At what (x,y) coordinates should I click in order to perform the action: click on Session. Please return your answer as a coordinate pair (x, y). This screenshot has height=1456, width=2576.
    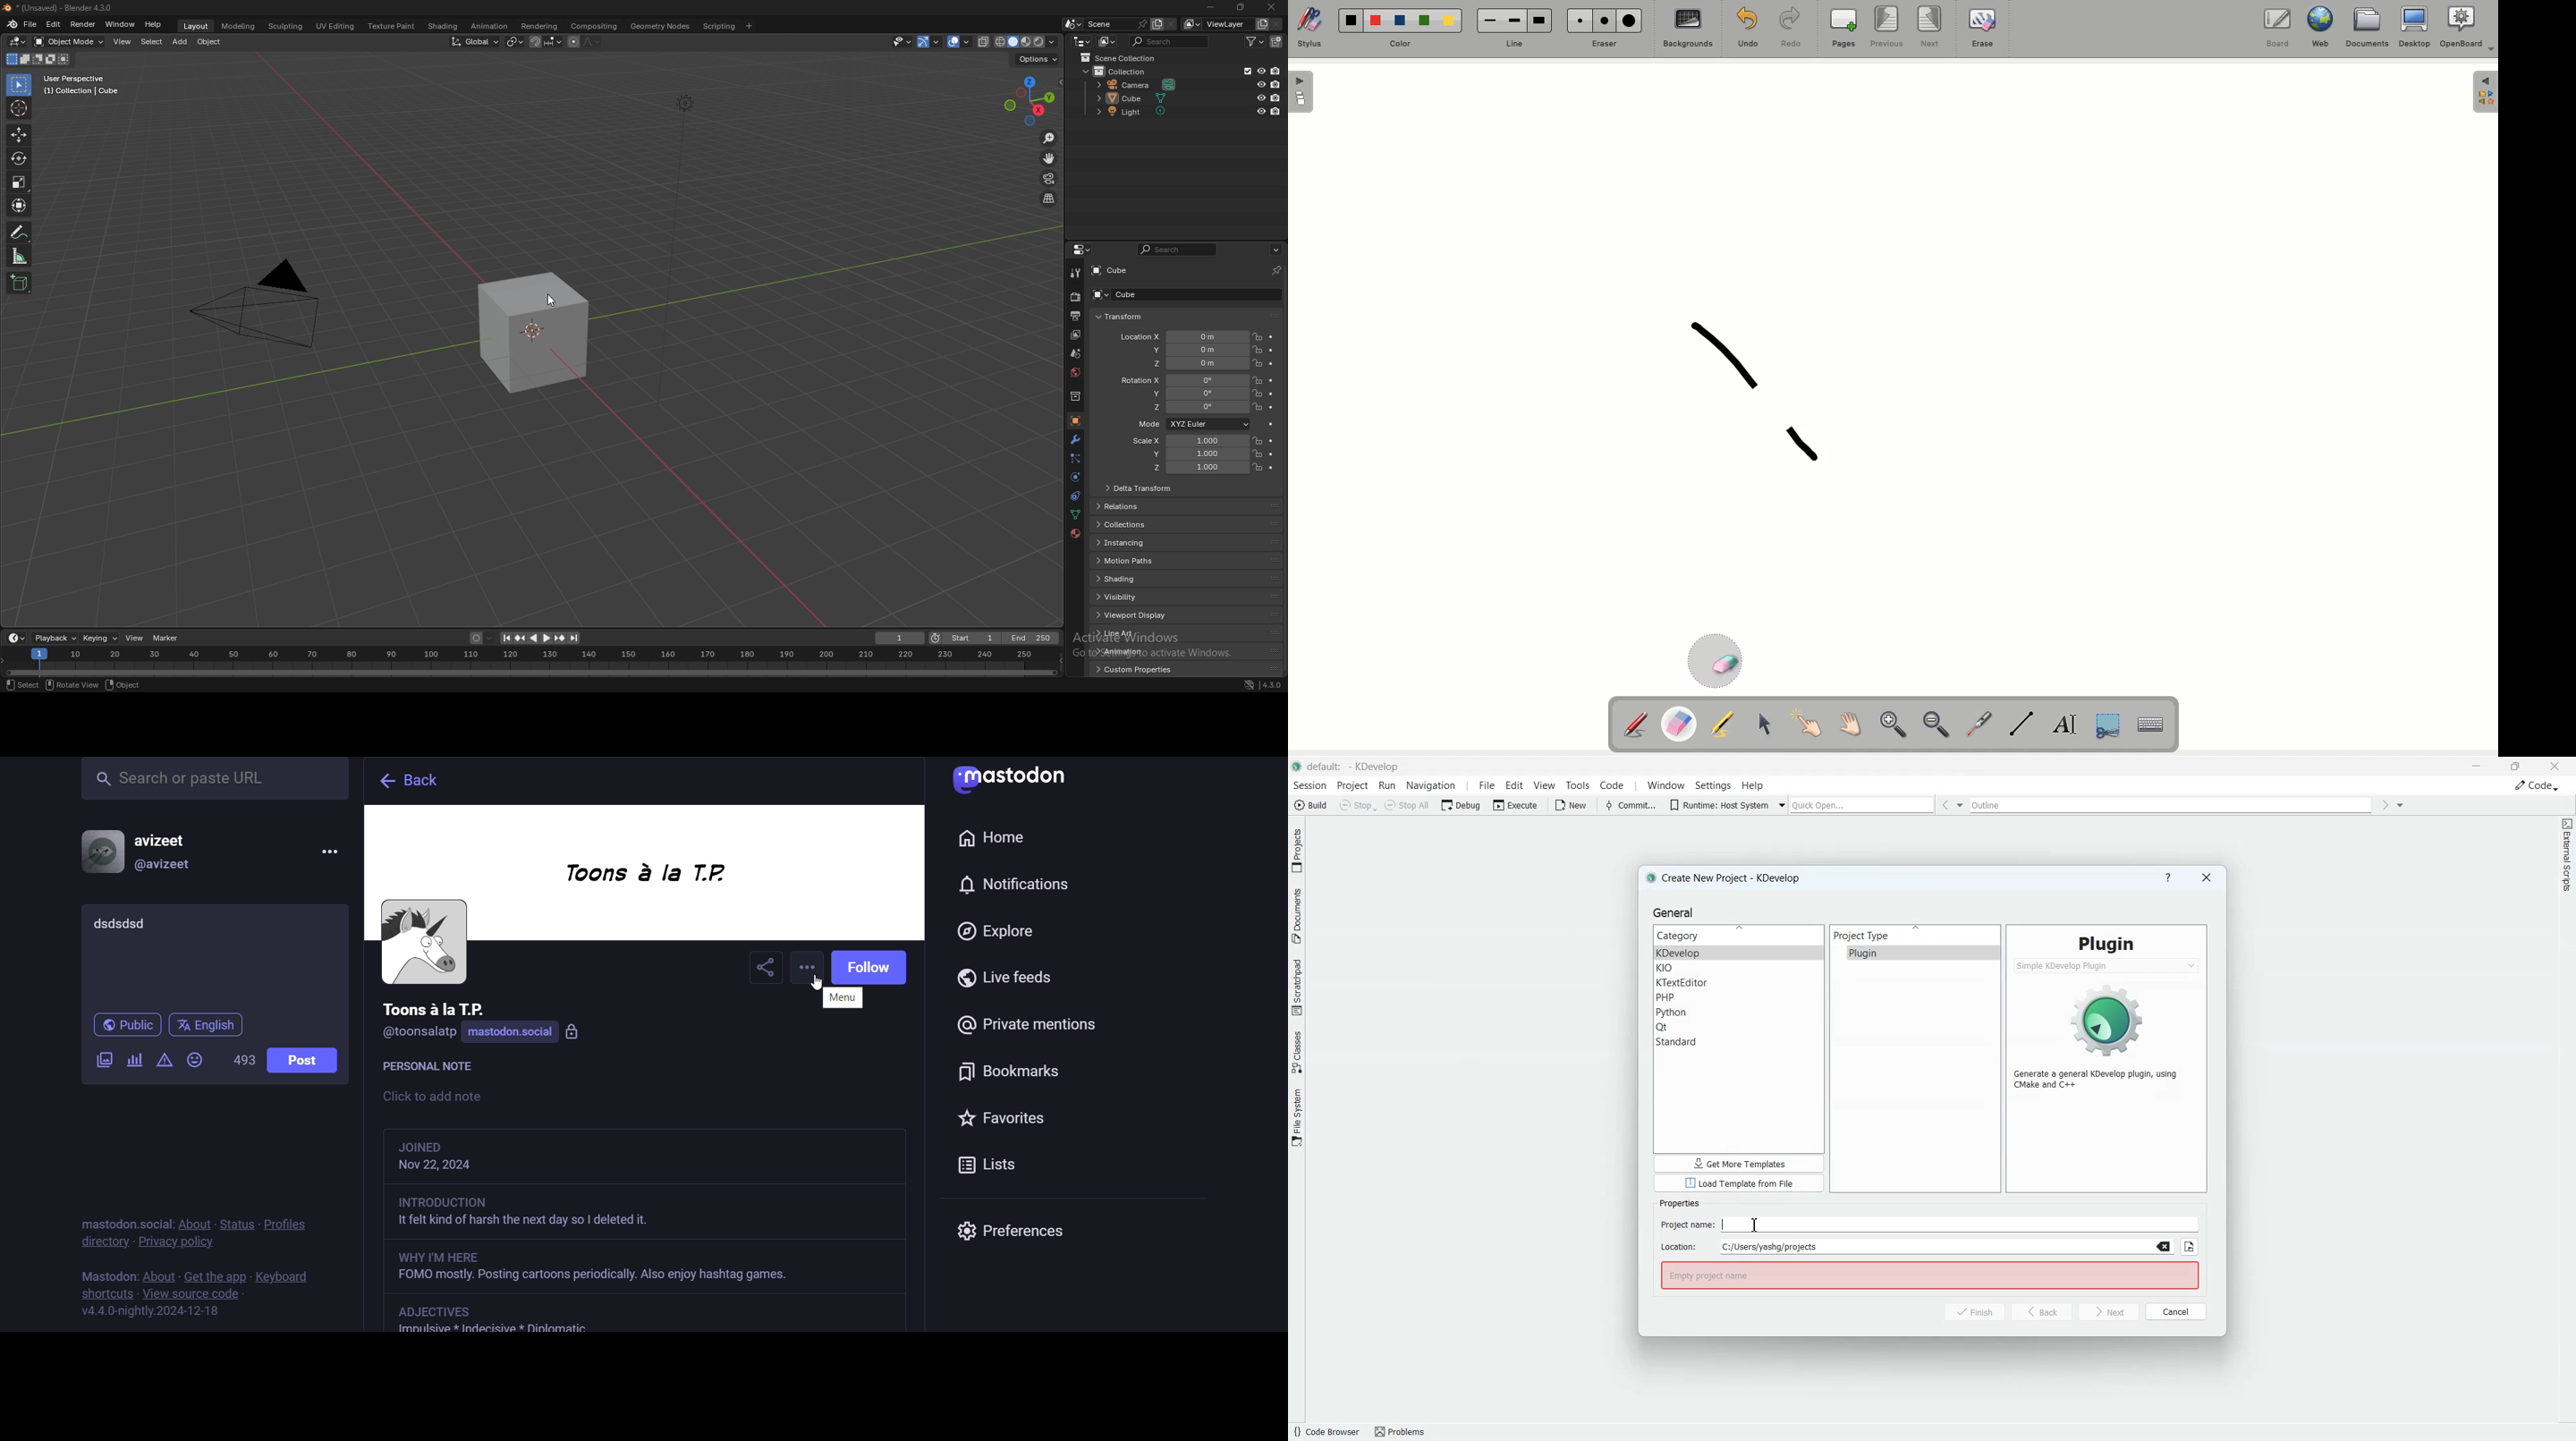
    Looking at the image, I should click on (1309, 786).